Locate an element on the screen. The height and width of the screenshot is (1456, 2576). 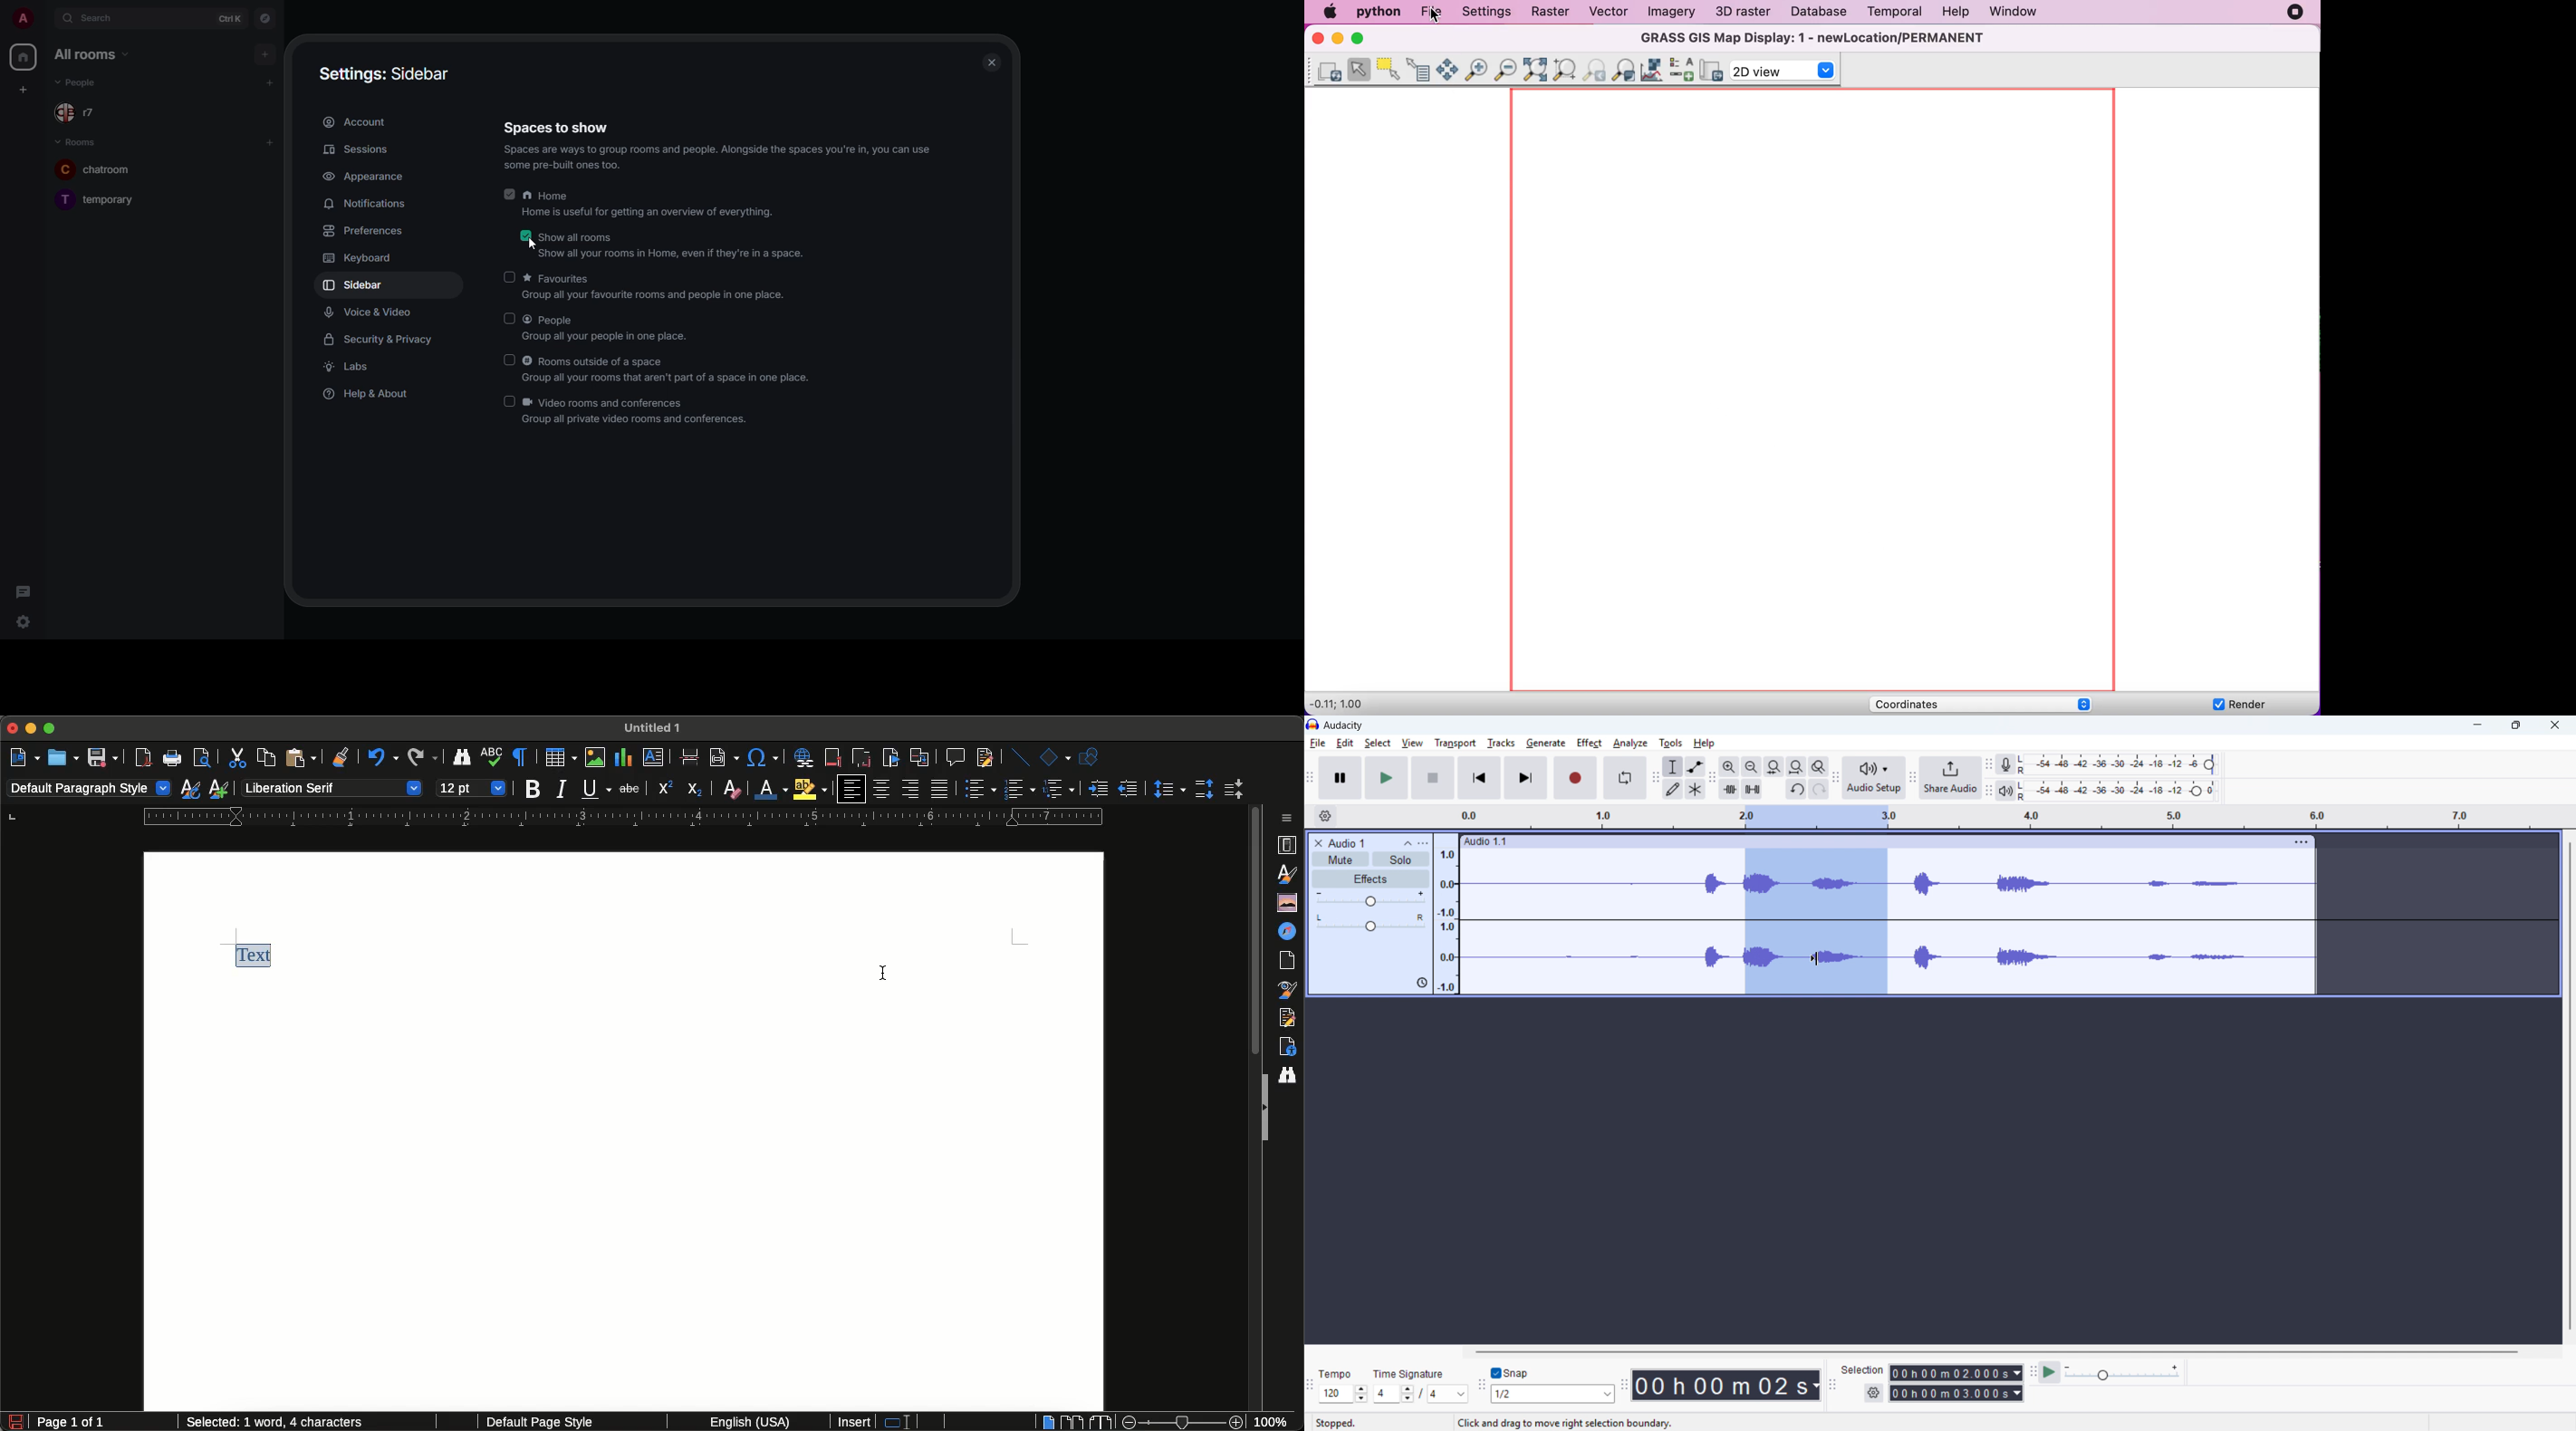
00 h 00 m 02 s is located at coordinates (1728, 1385).